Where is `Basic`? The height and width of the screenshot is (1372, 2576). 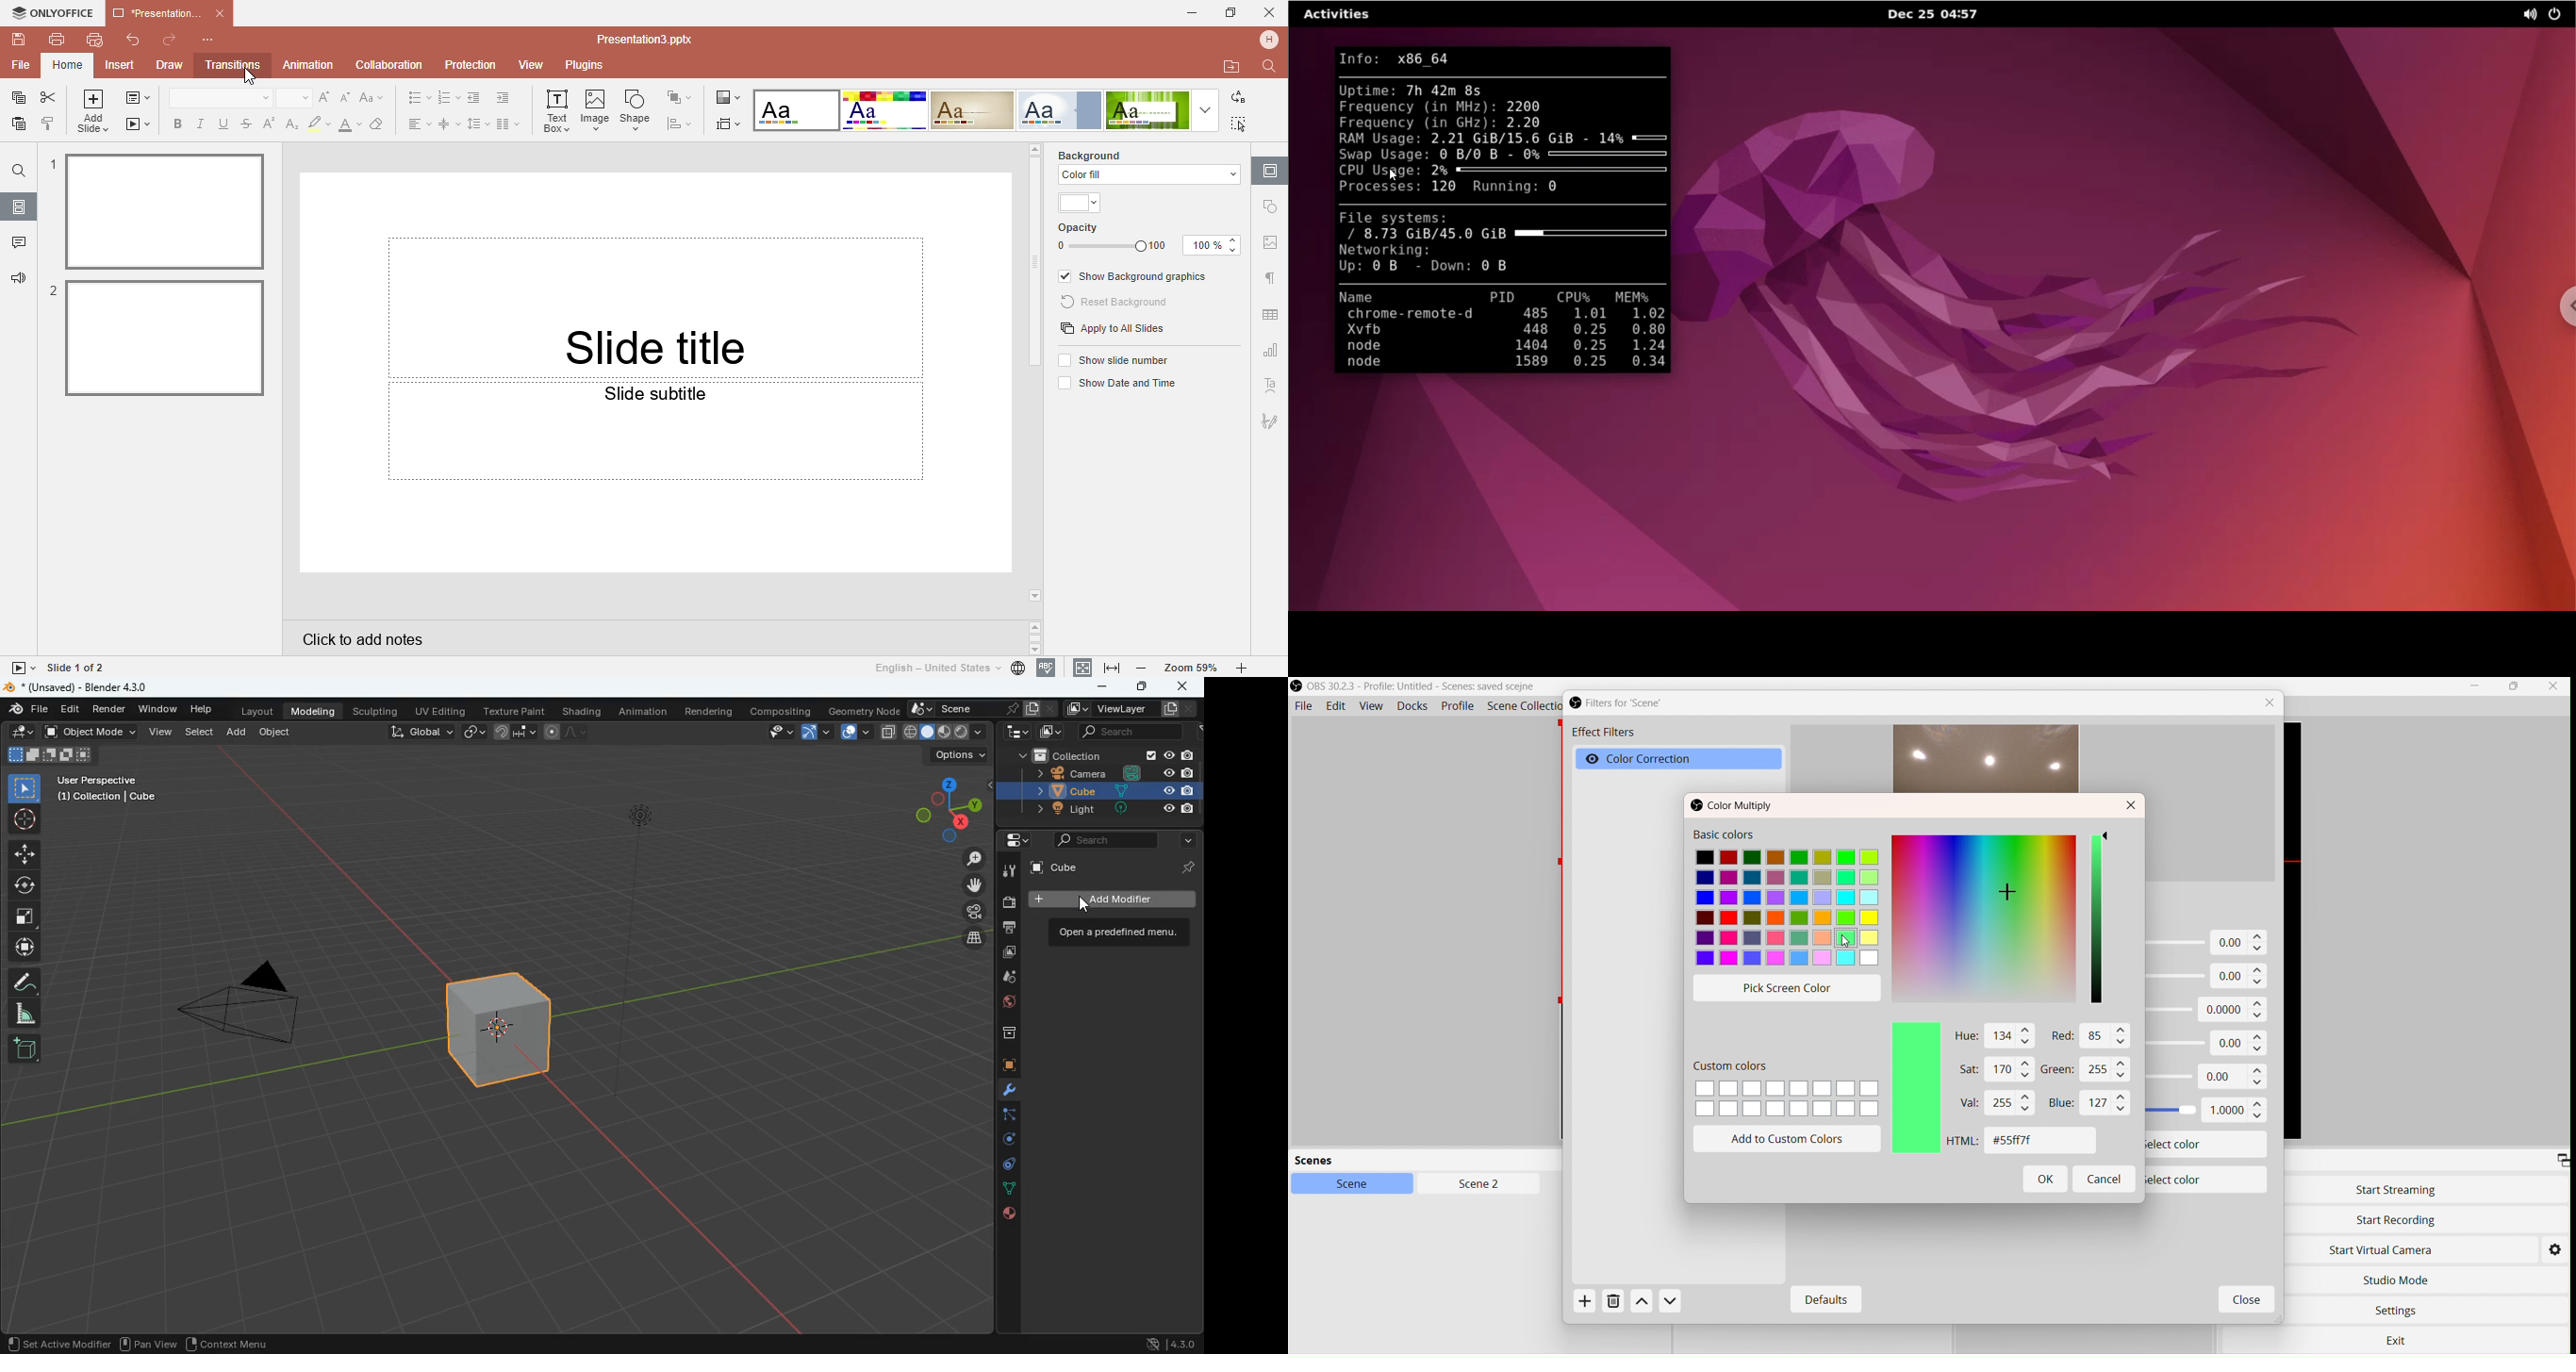
Basic is located at coordinates (883, 110).